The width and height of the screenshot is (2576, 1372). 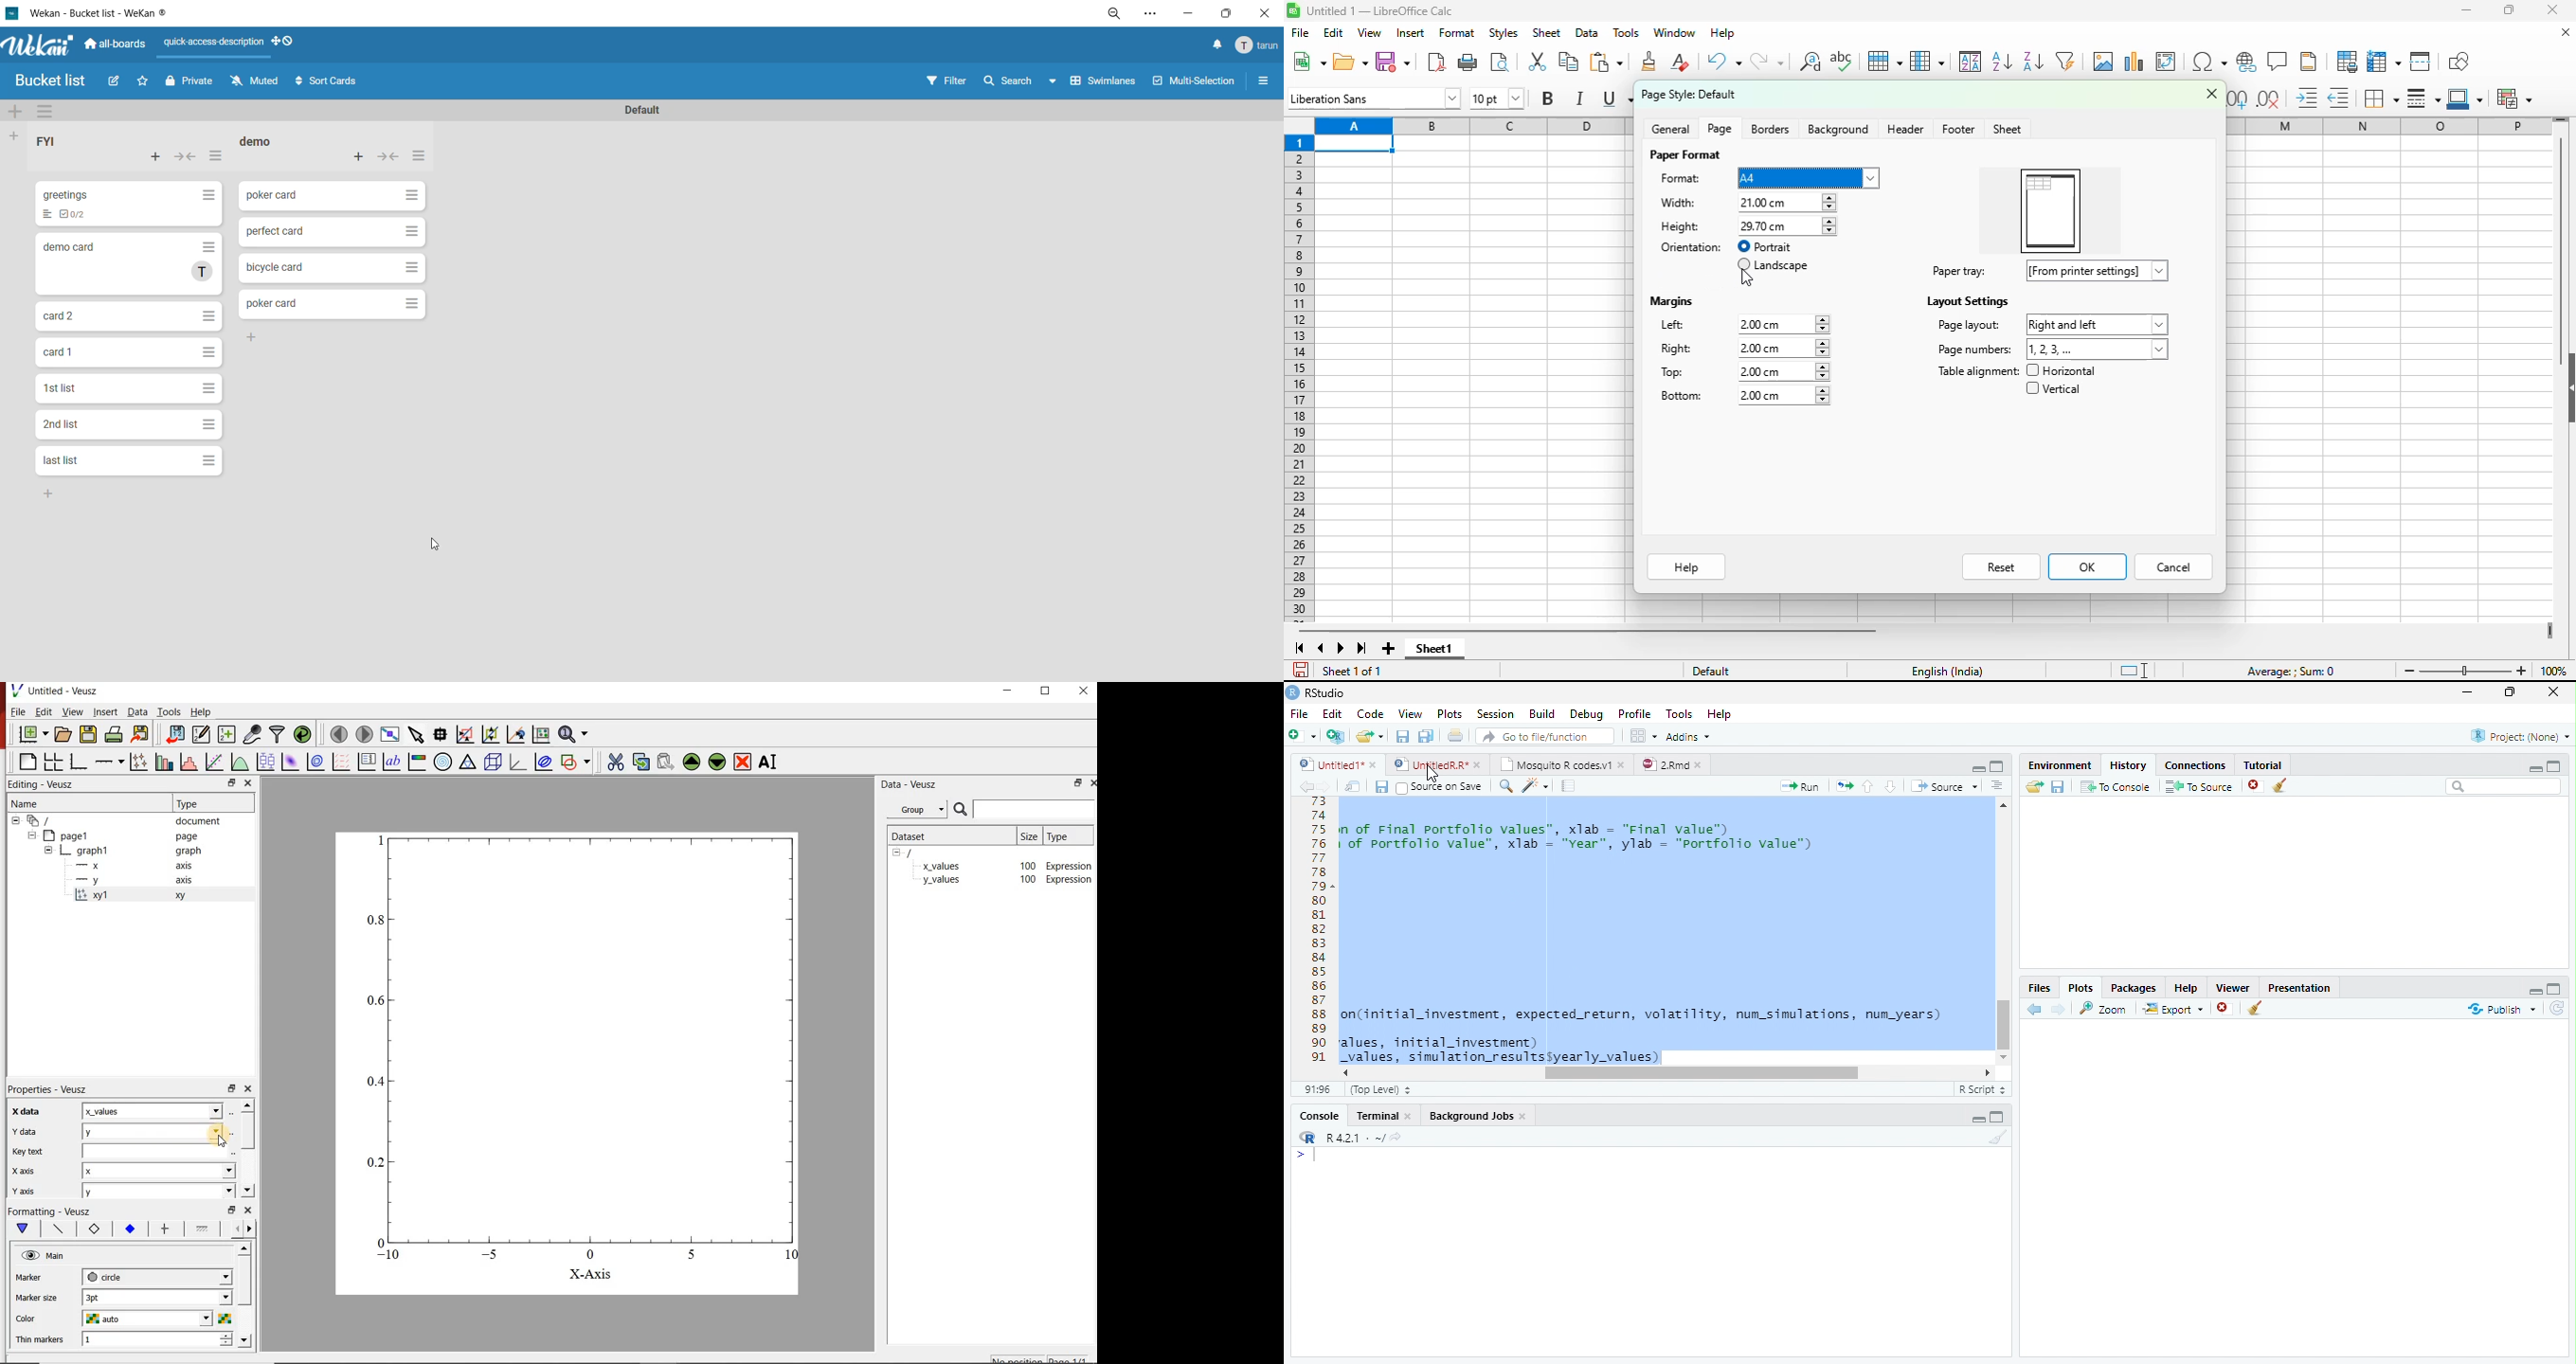 What do you see at coordinates (2380, 98) in the screenshot?
I see `borders` at bounding box center [2380, 98].